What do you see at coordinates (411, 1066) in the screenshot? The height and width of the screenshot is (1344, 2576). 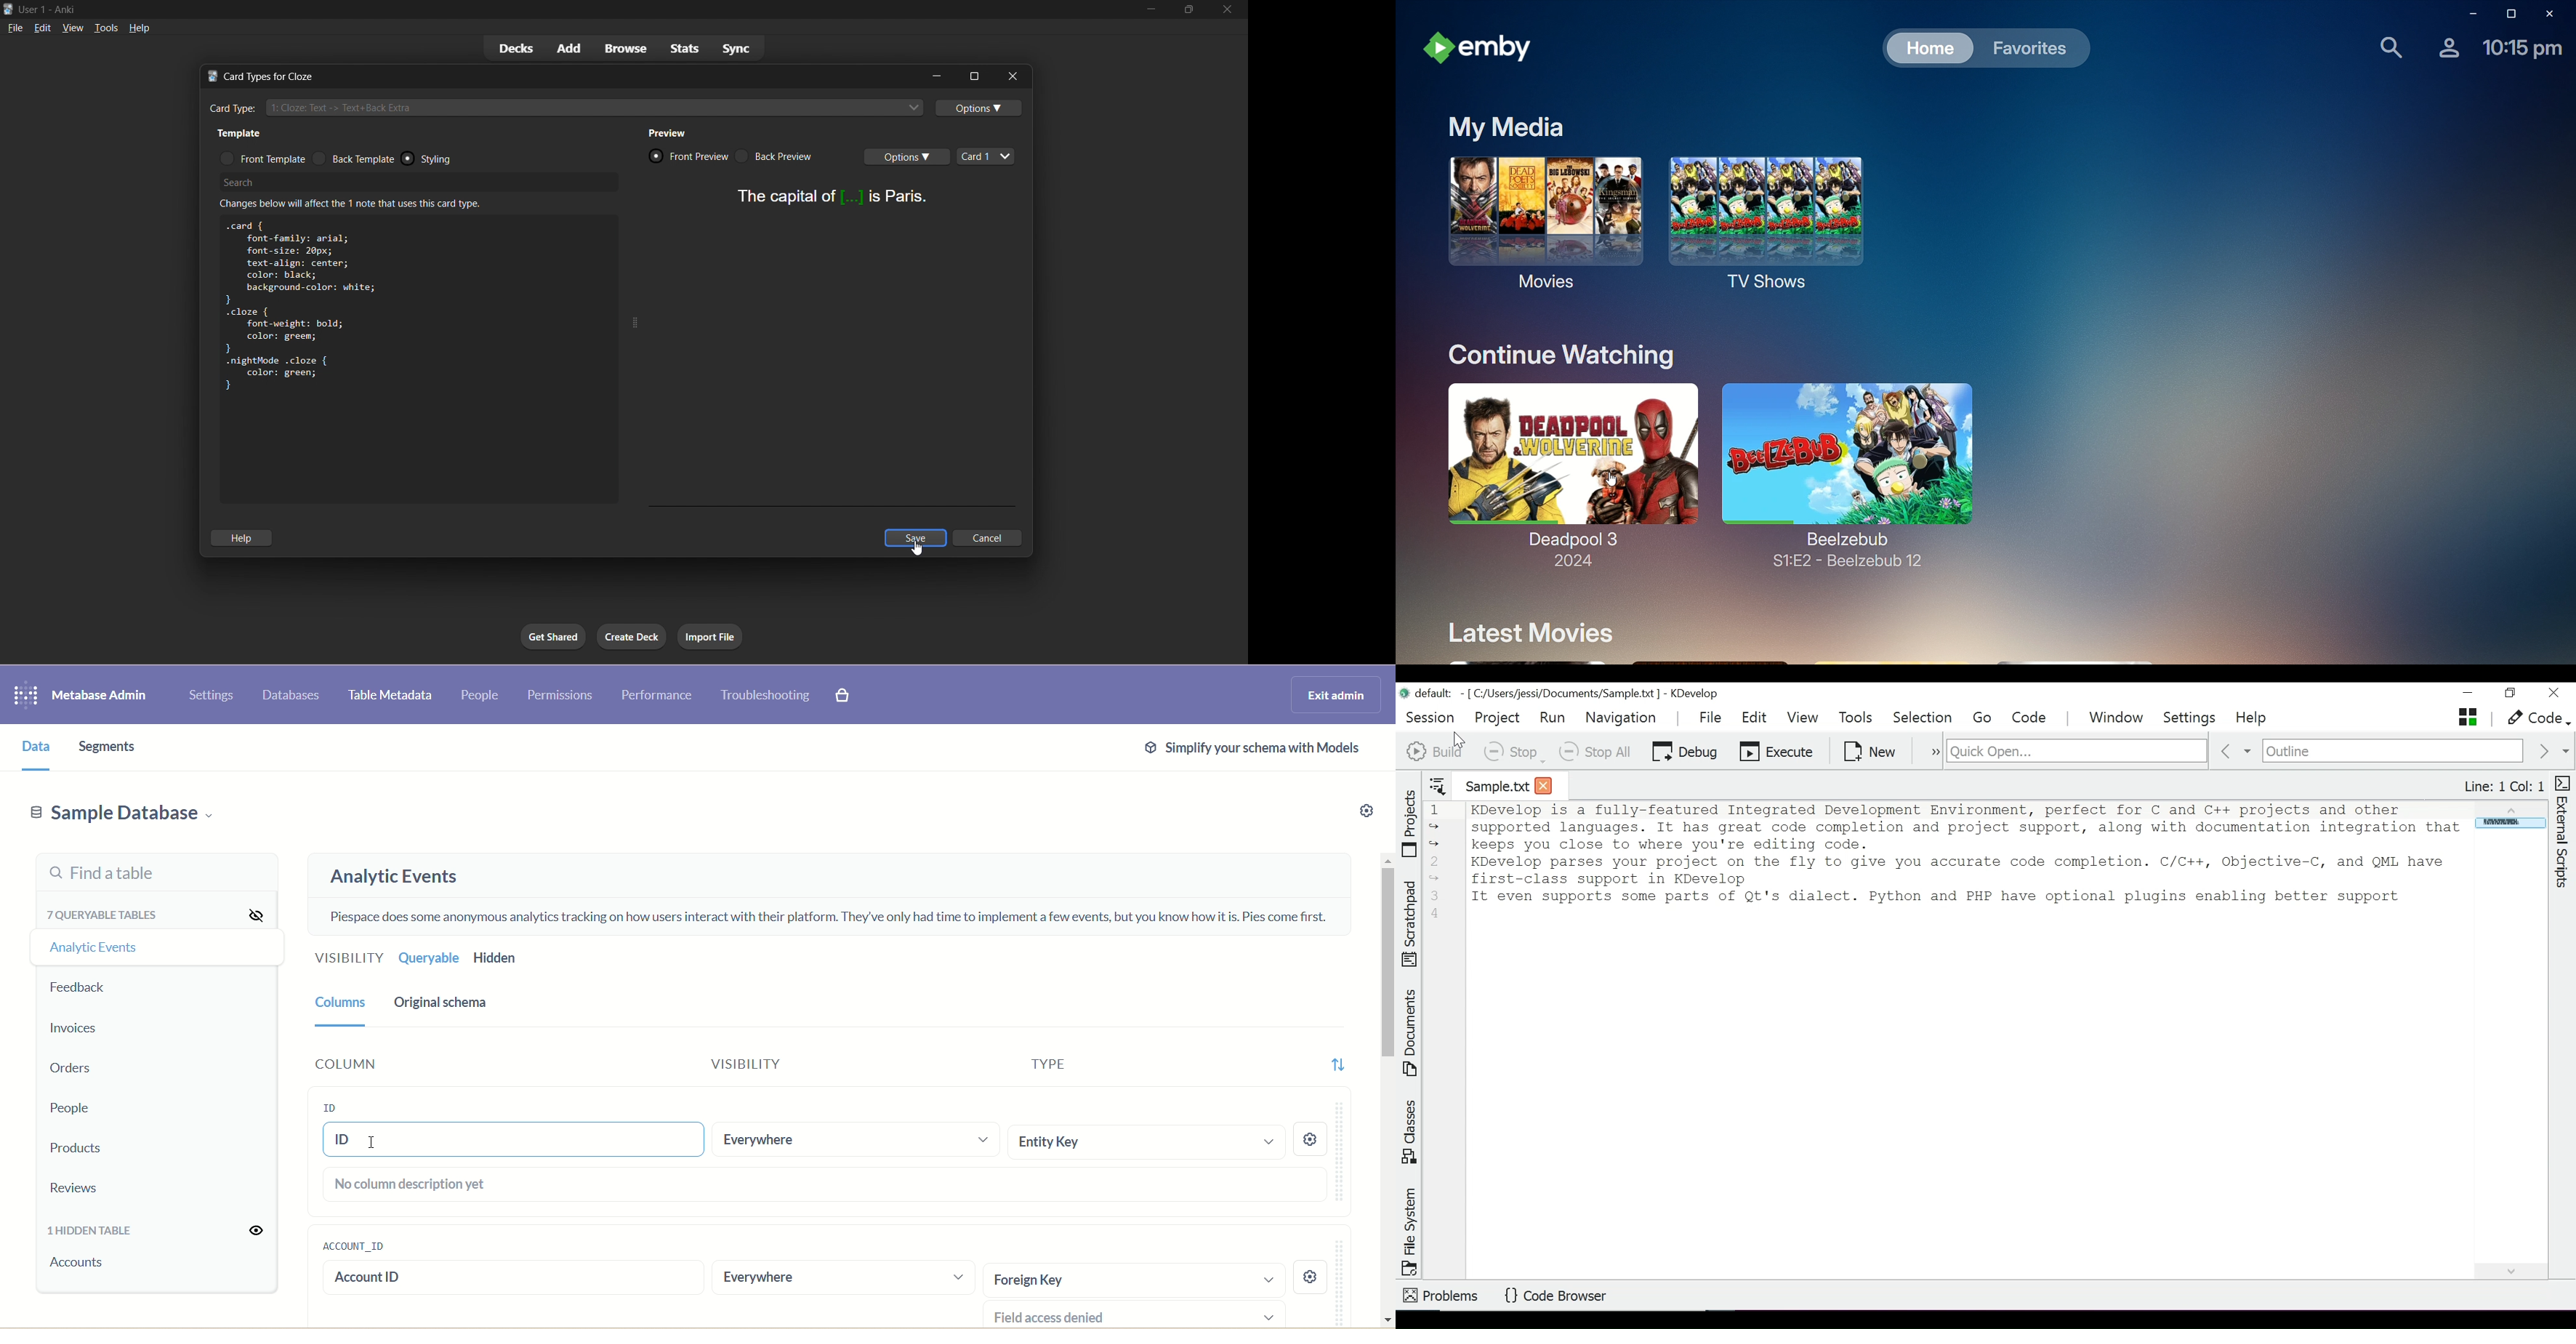 I see `Column` at bounding box center [411, 1066].